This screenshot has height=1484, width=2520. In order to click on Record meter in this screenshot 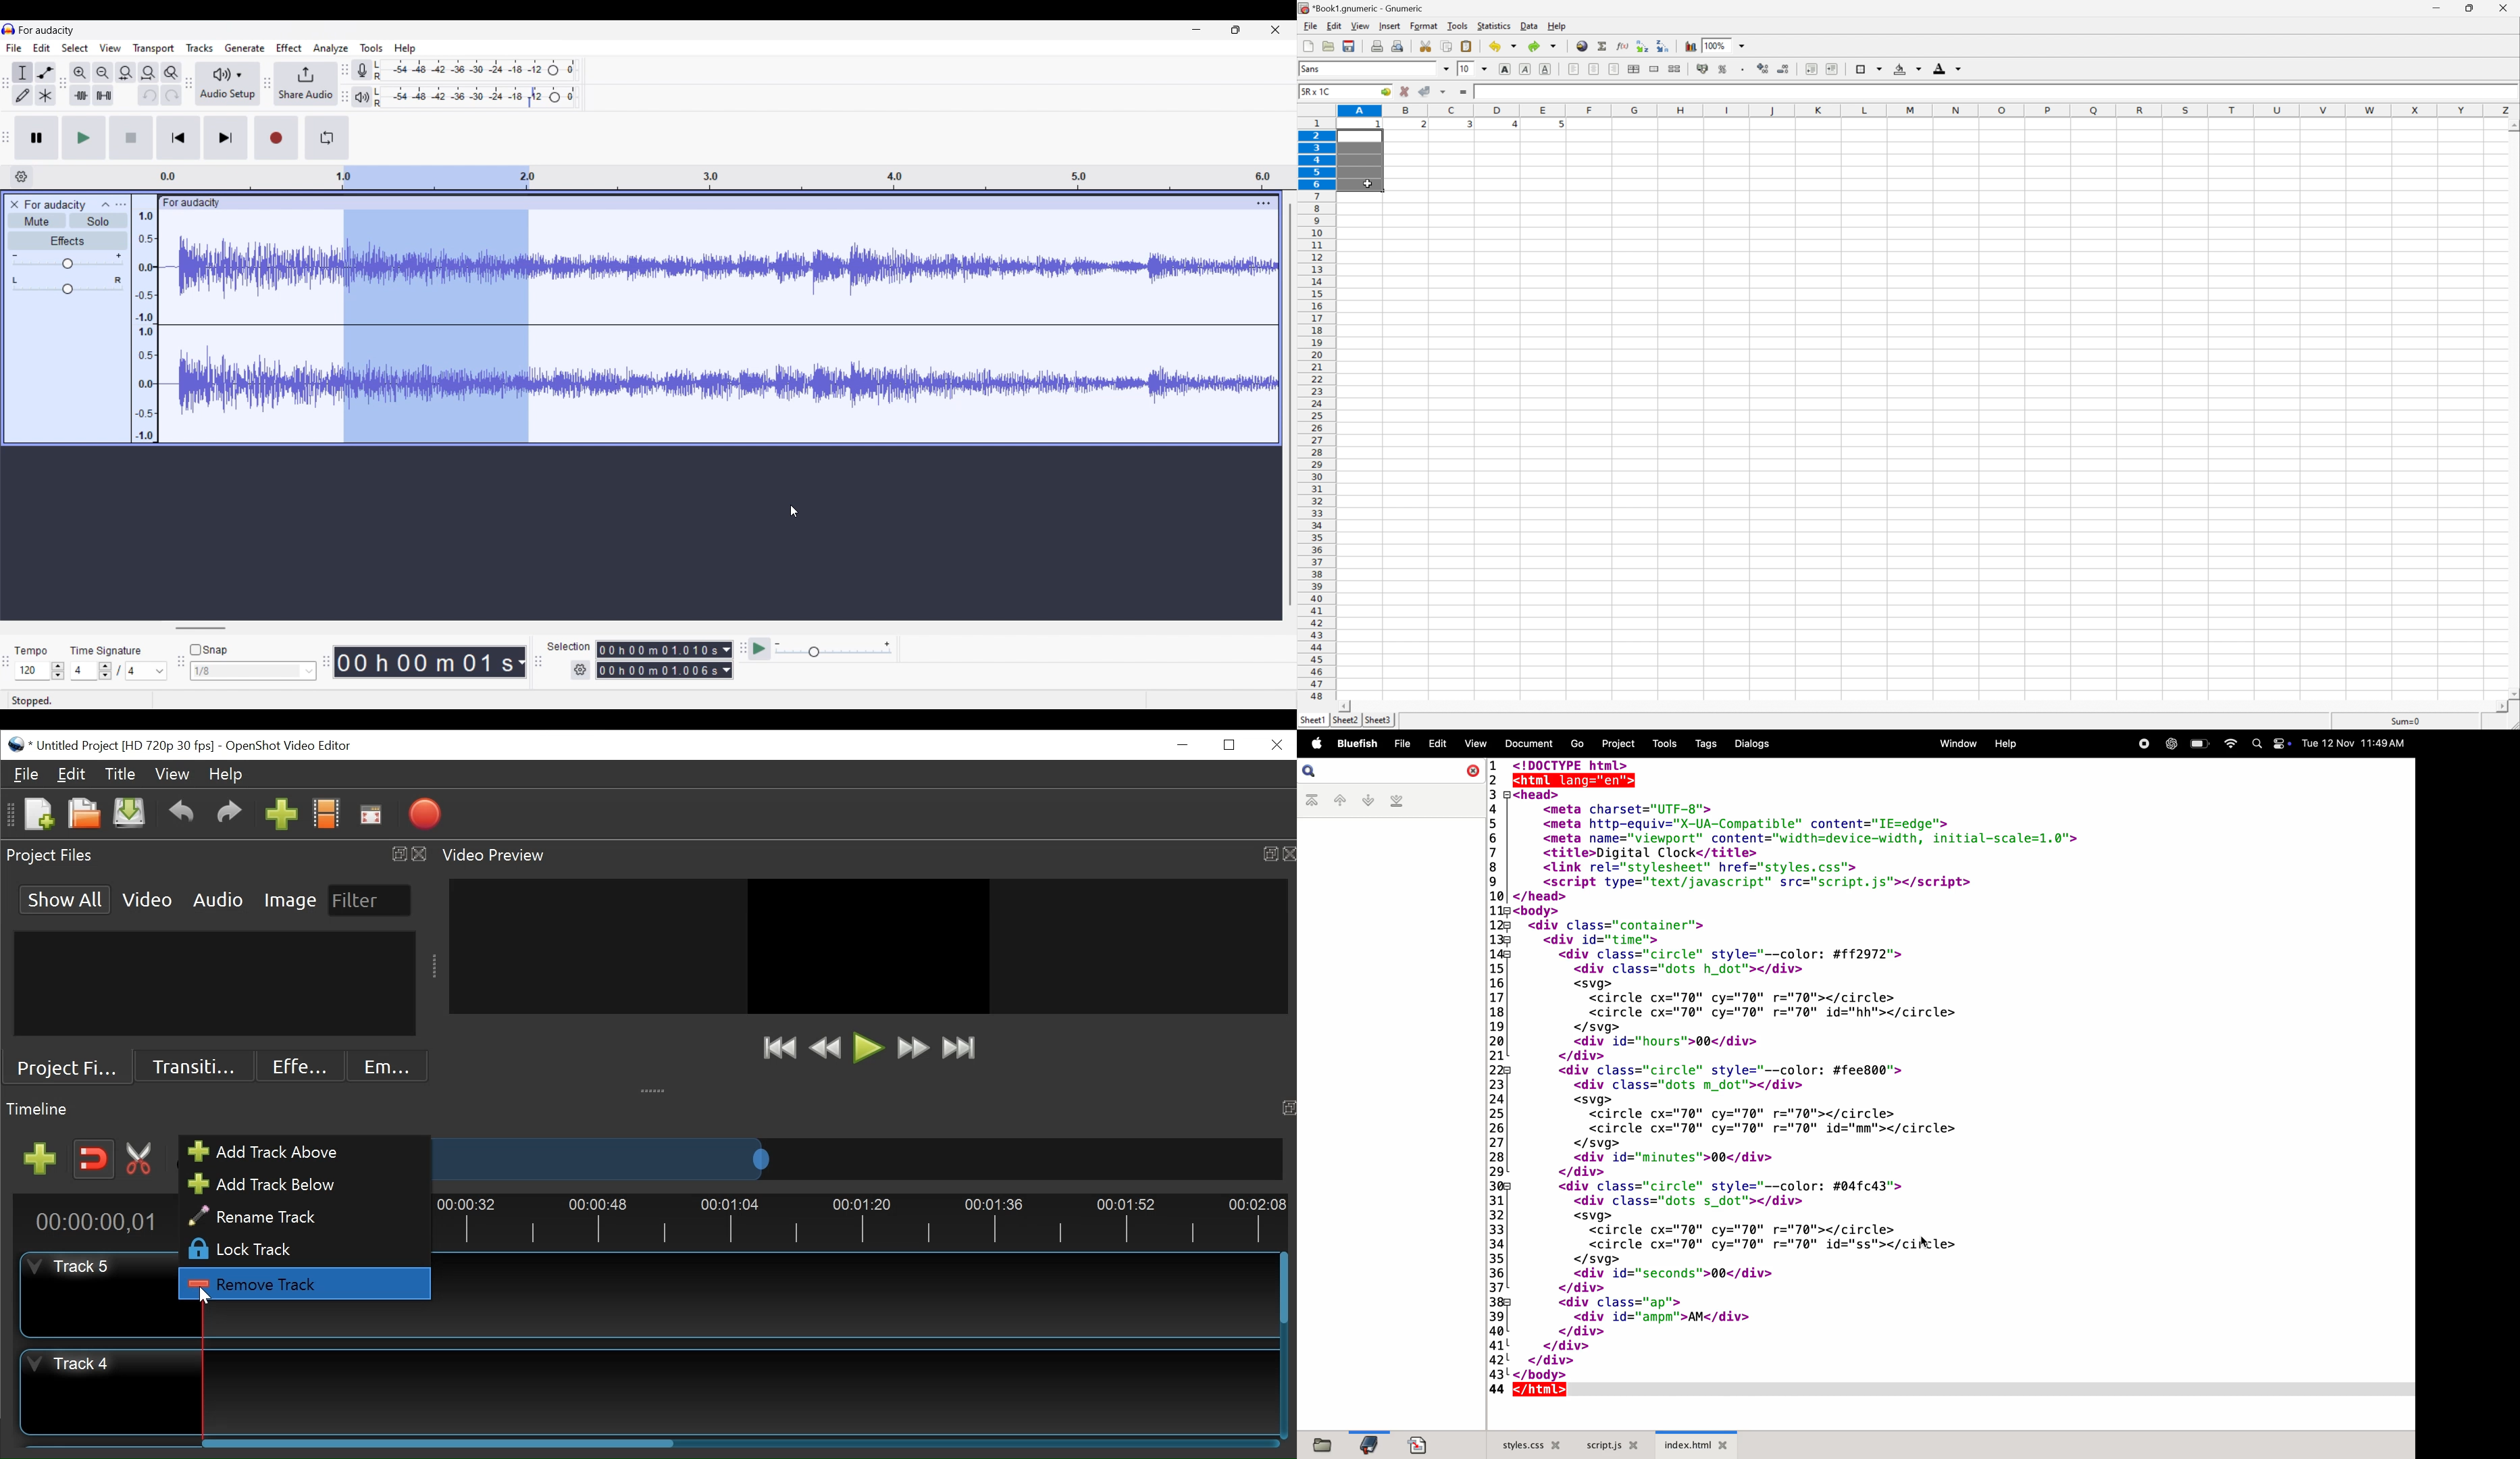, I will do `click(361, 70)`.